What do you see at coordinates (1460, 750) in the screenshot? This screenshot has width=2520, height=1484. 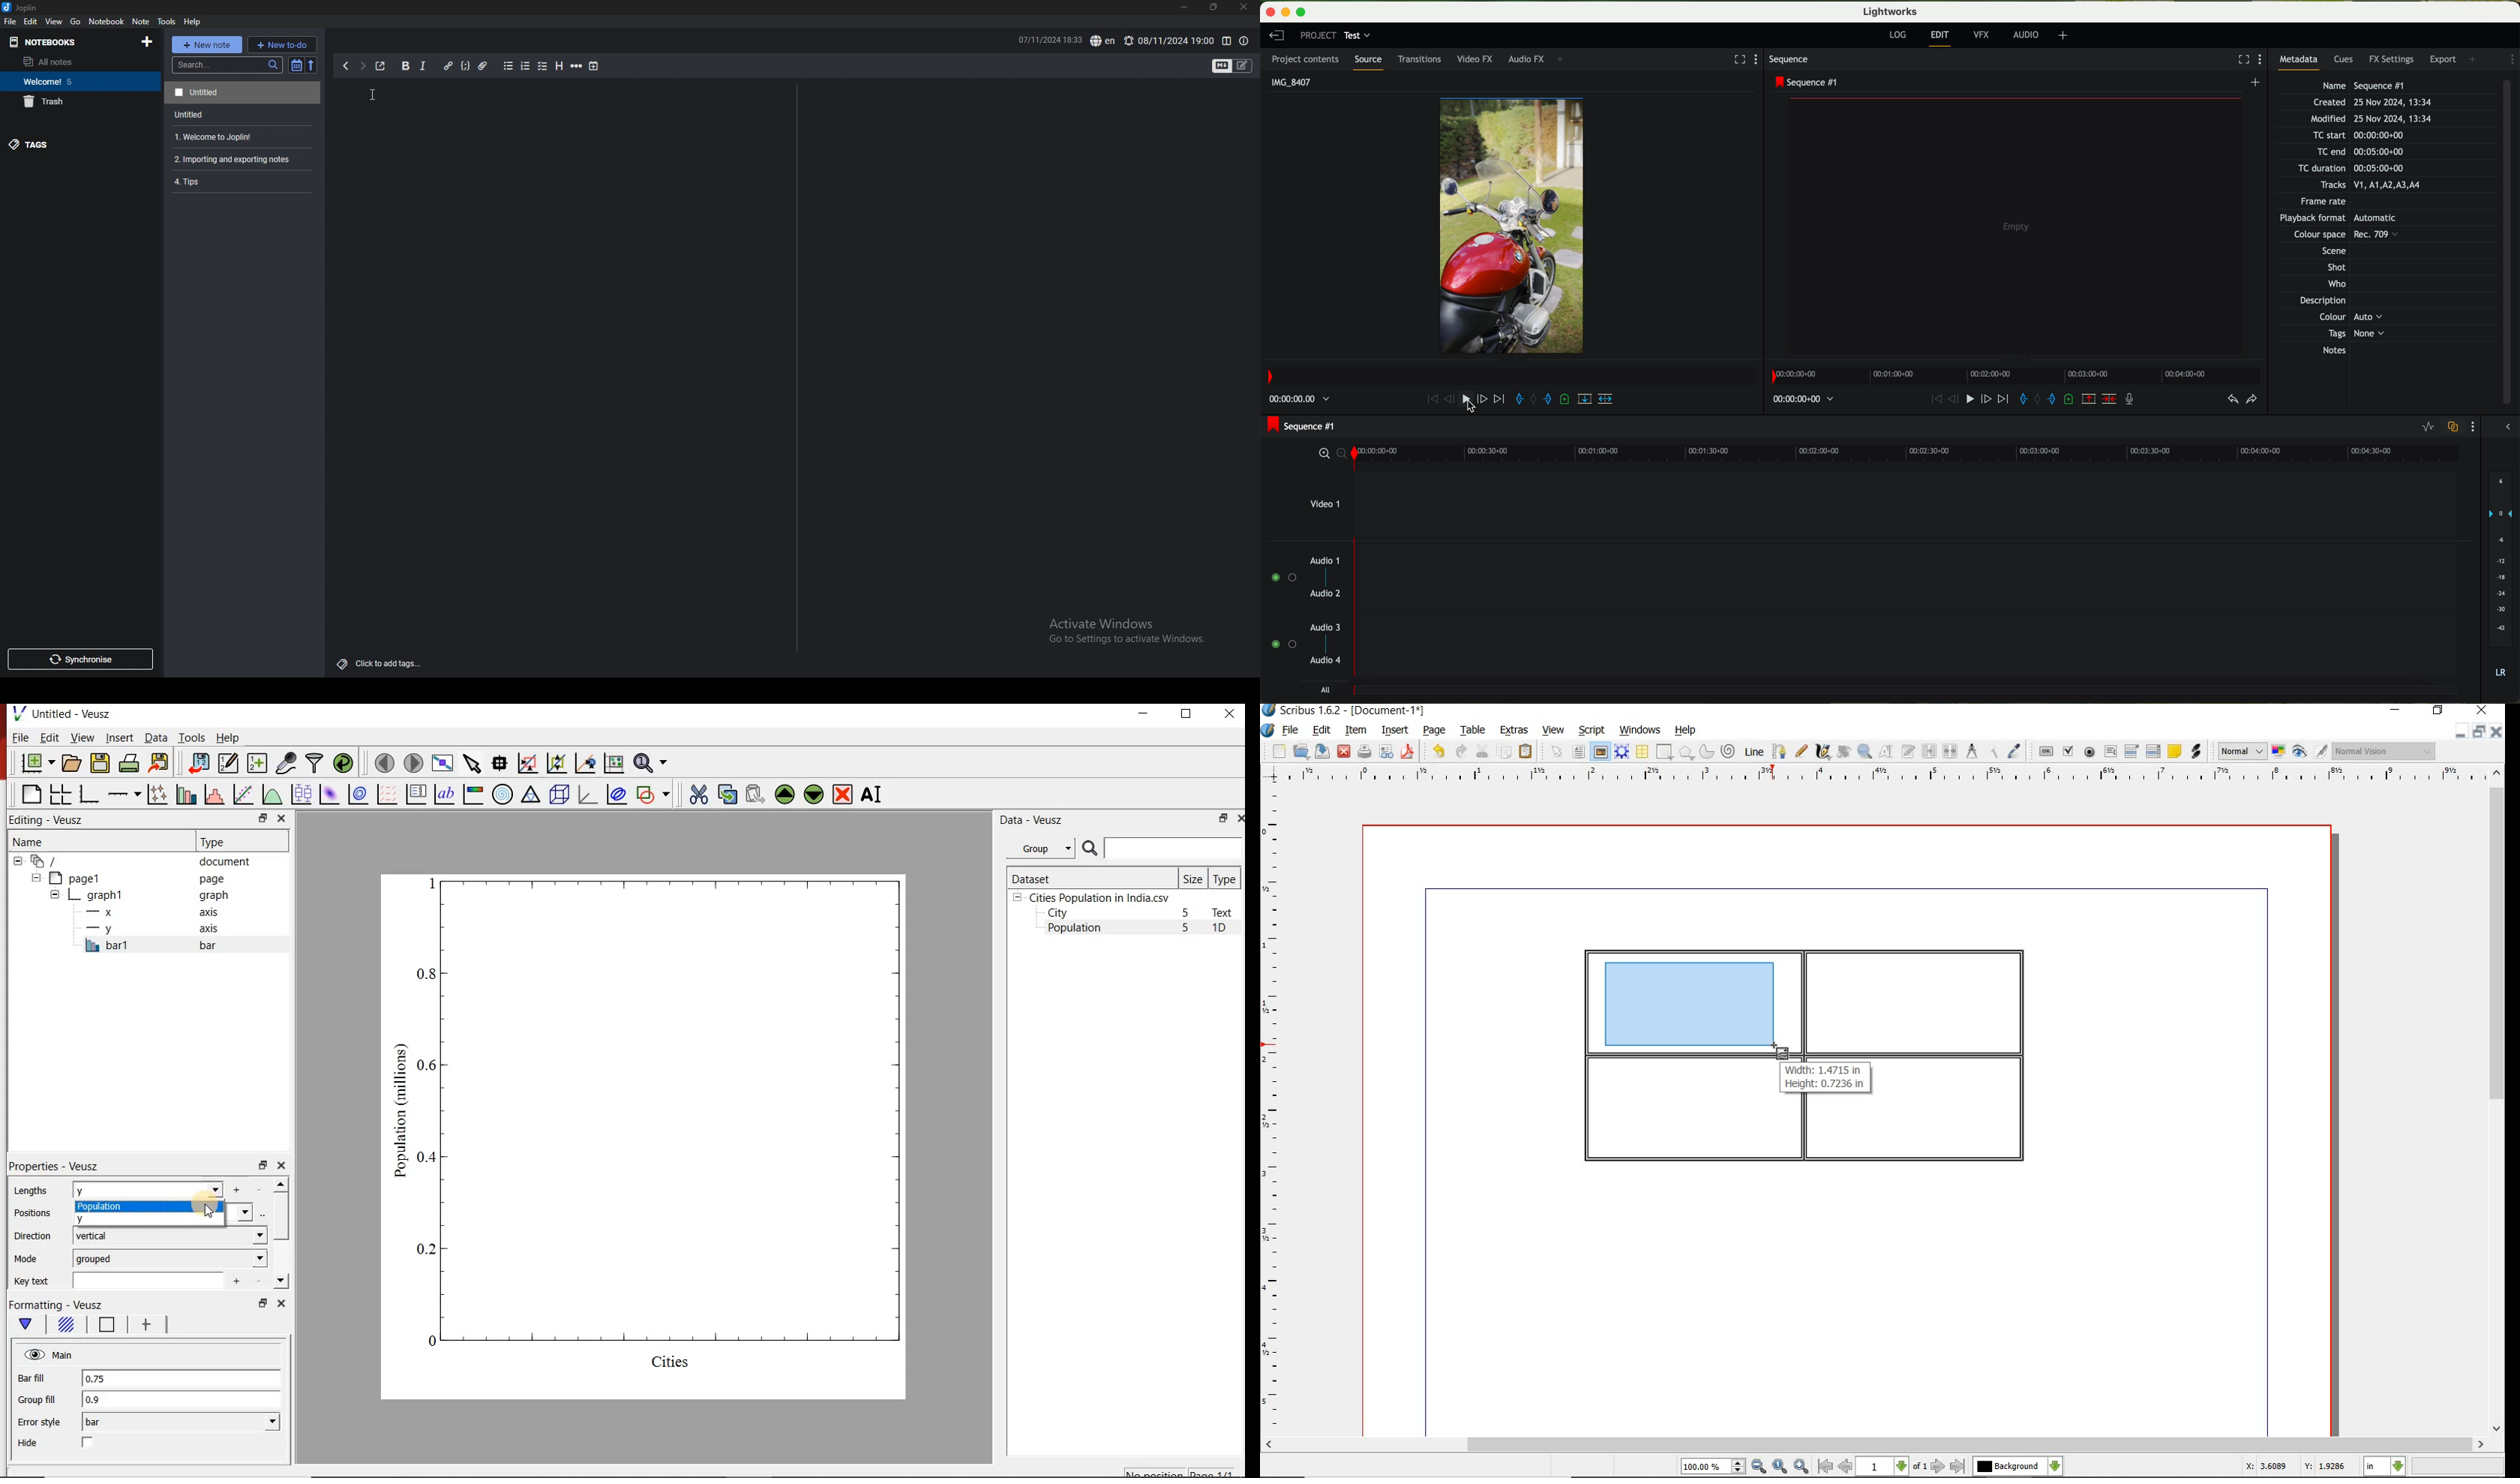 I see `redo` at bounding box center [1460, 750].